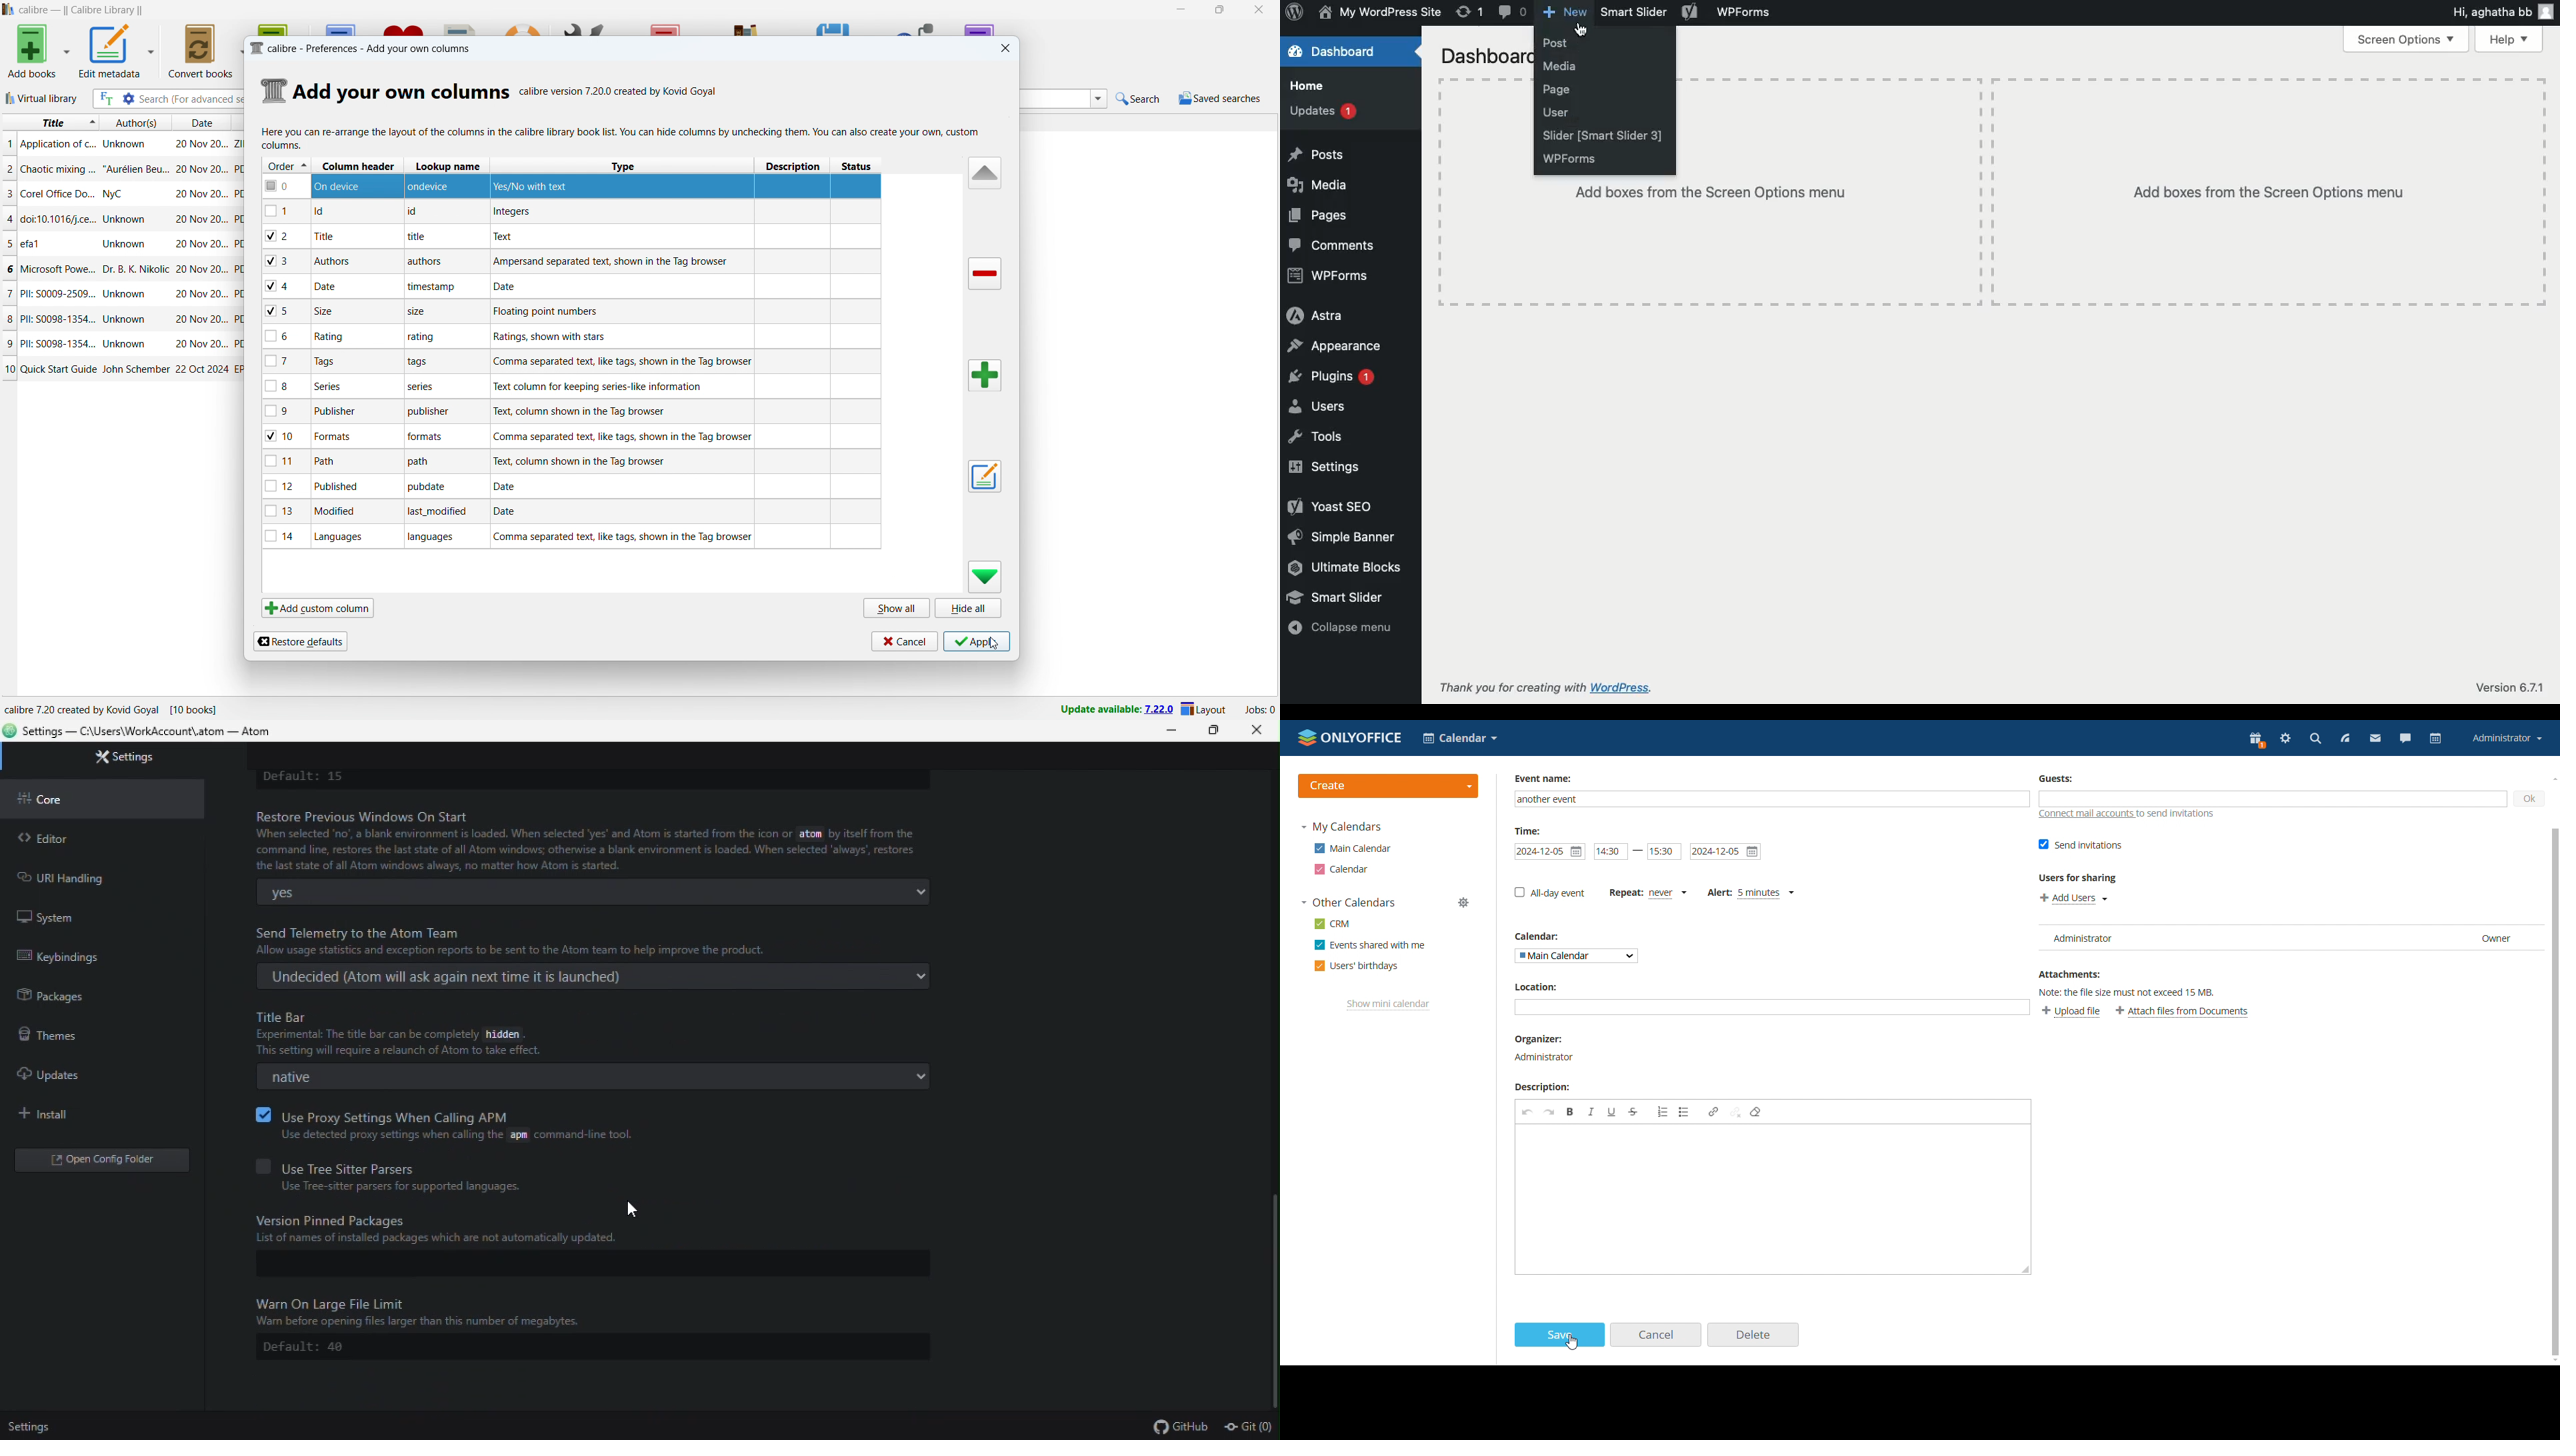 This screenshot has width=2576, height=1456. Describe the element at coordinates (1465, 903) in the screenshot. I see `manage` at that location.